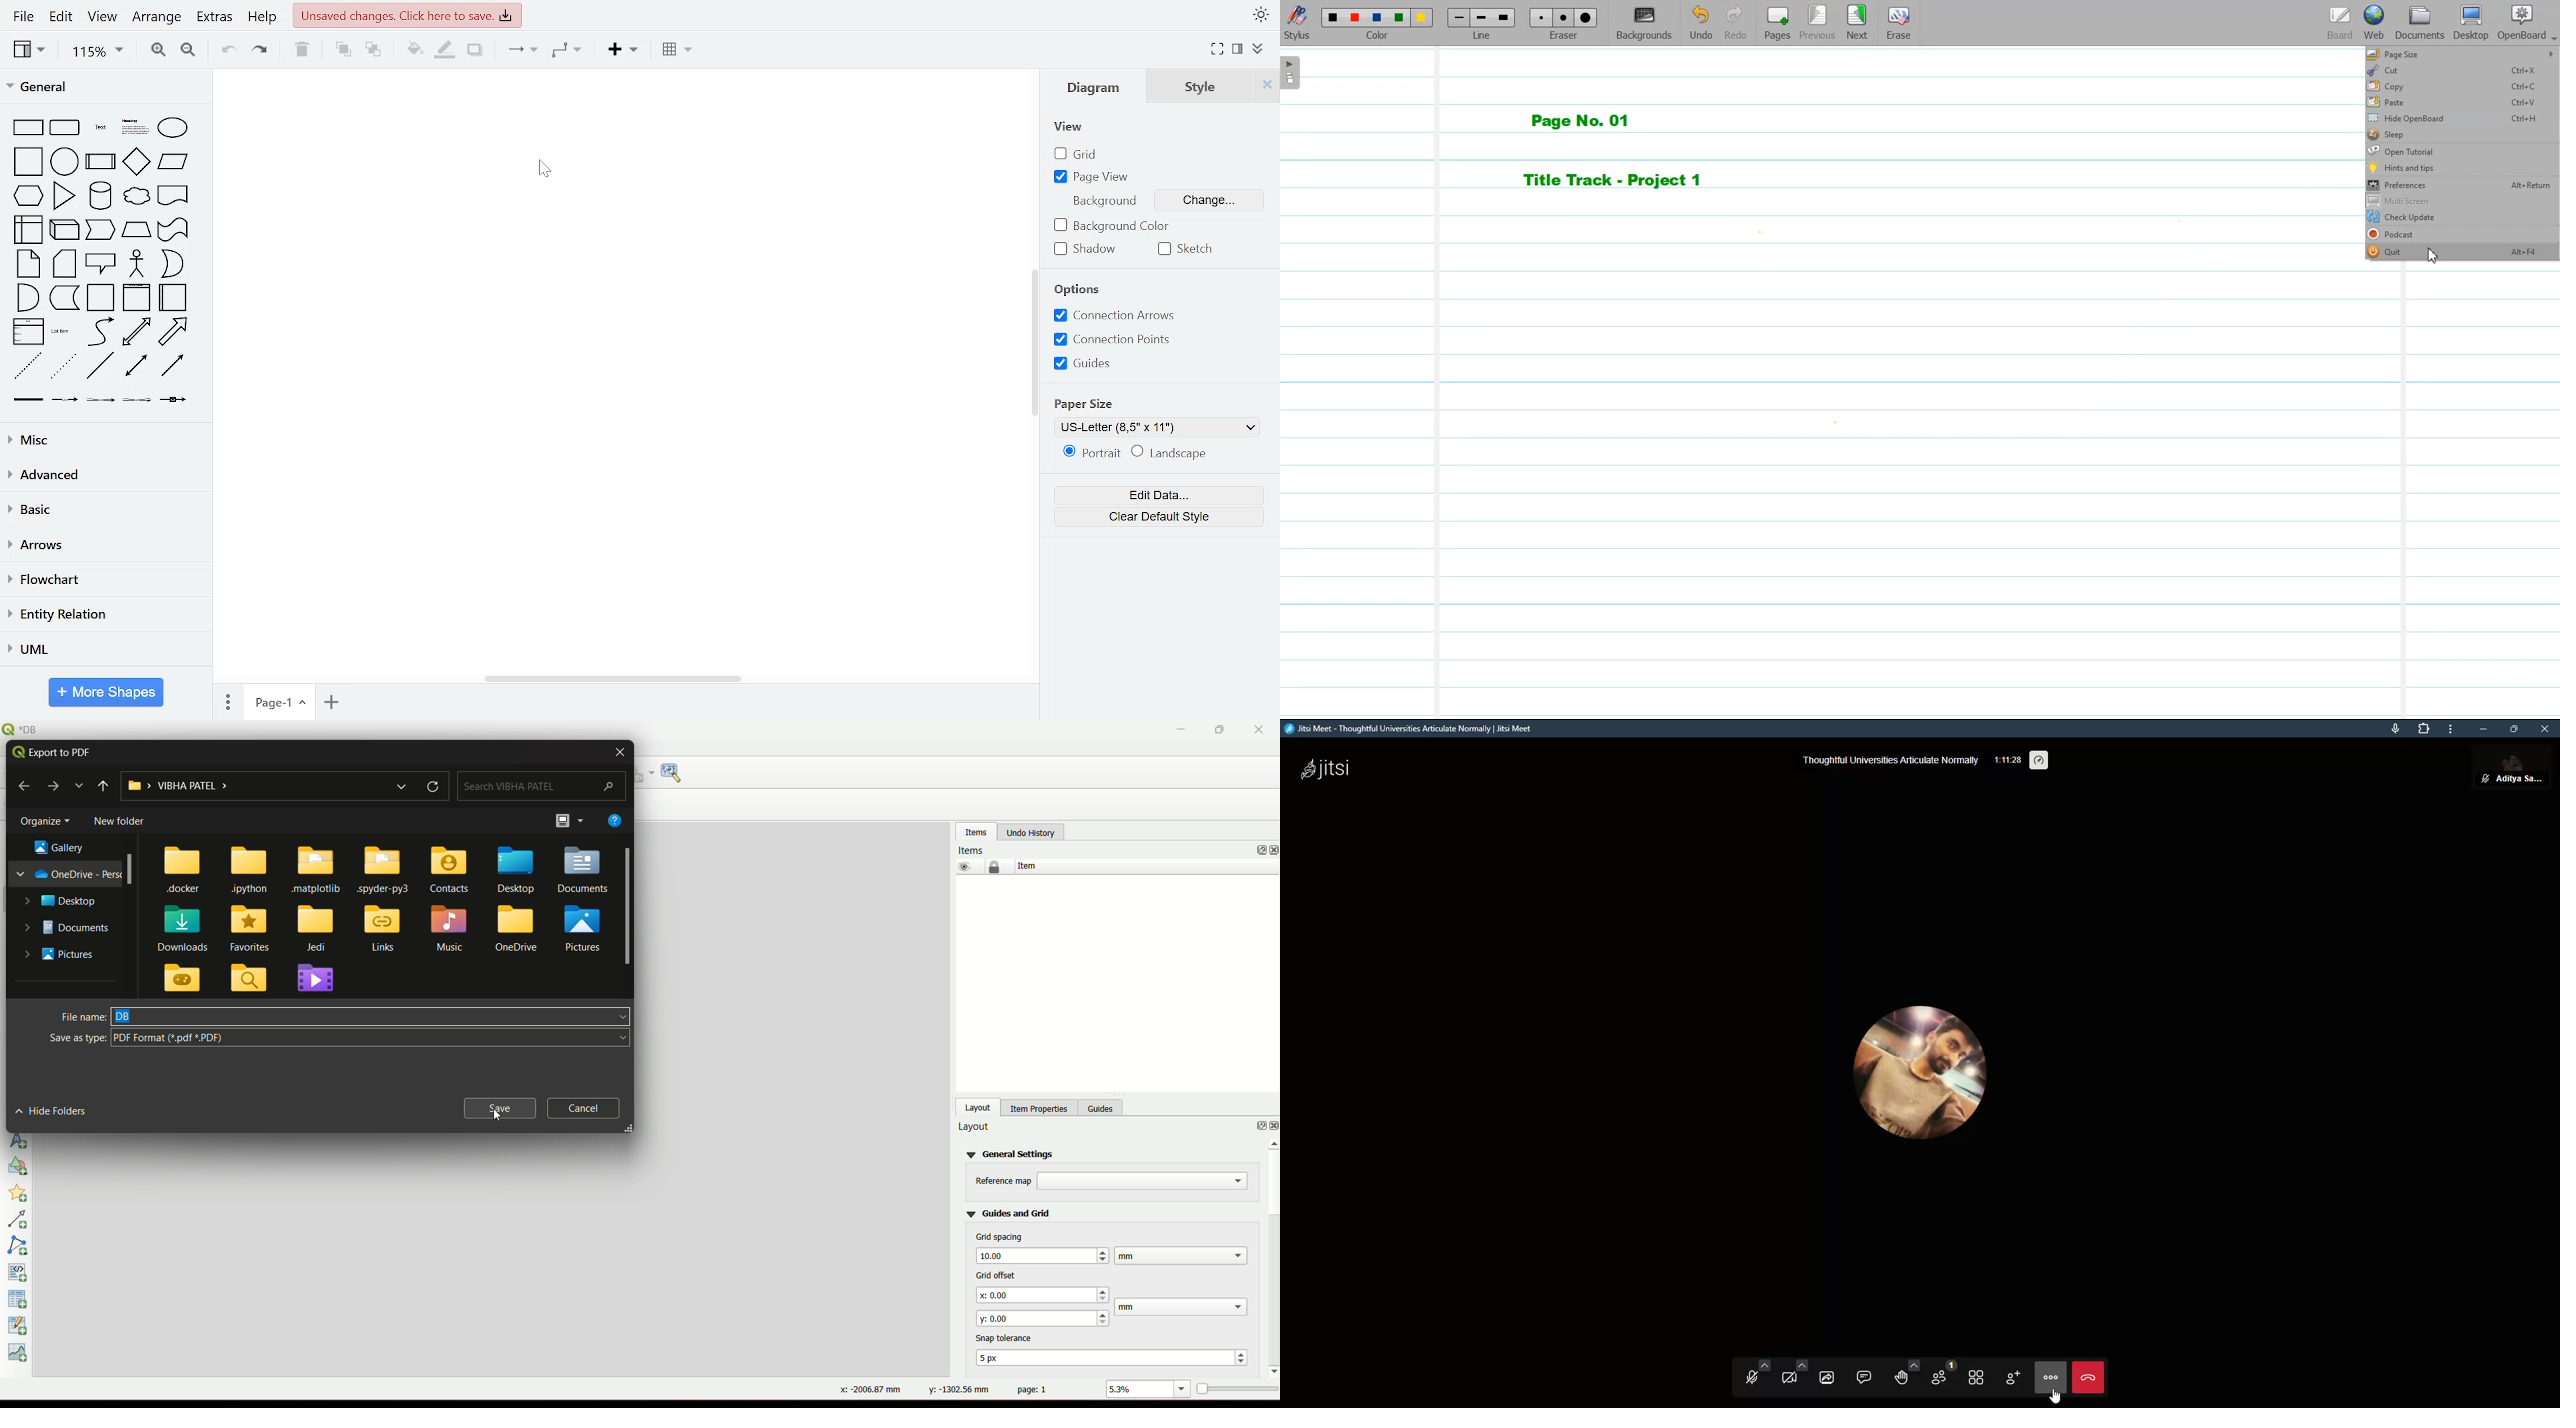 The width and height of the screenshot is (2576, 1428). I want to click on tape, so click(171, 229).